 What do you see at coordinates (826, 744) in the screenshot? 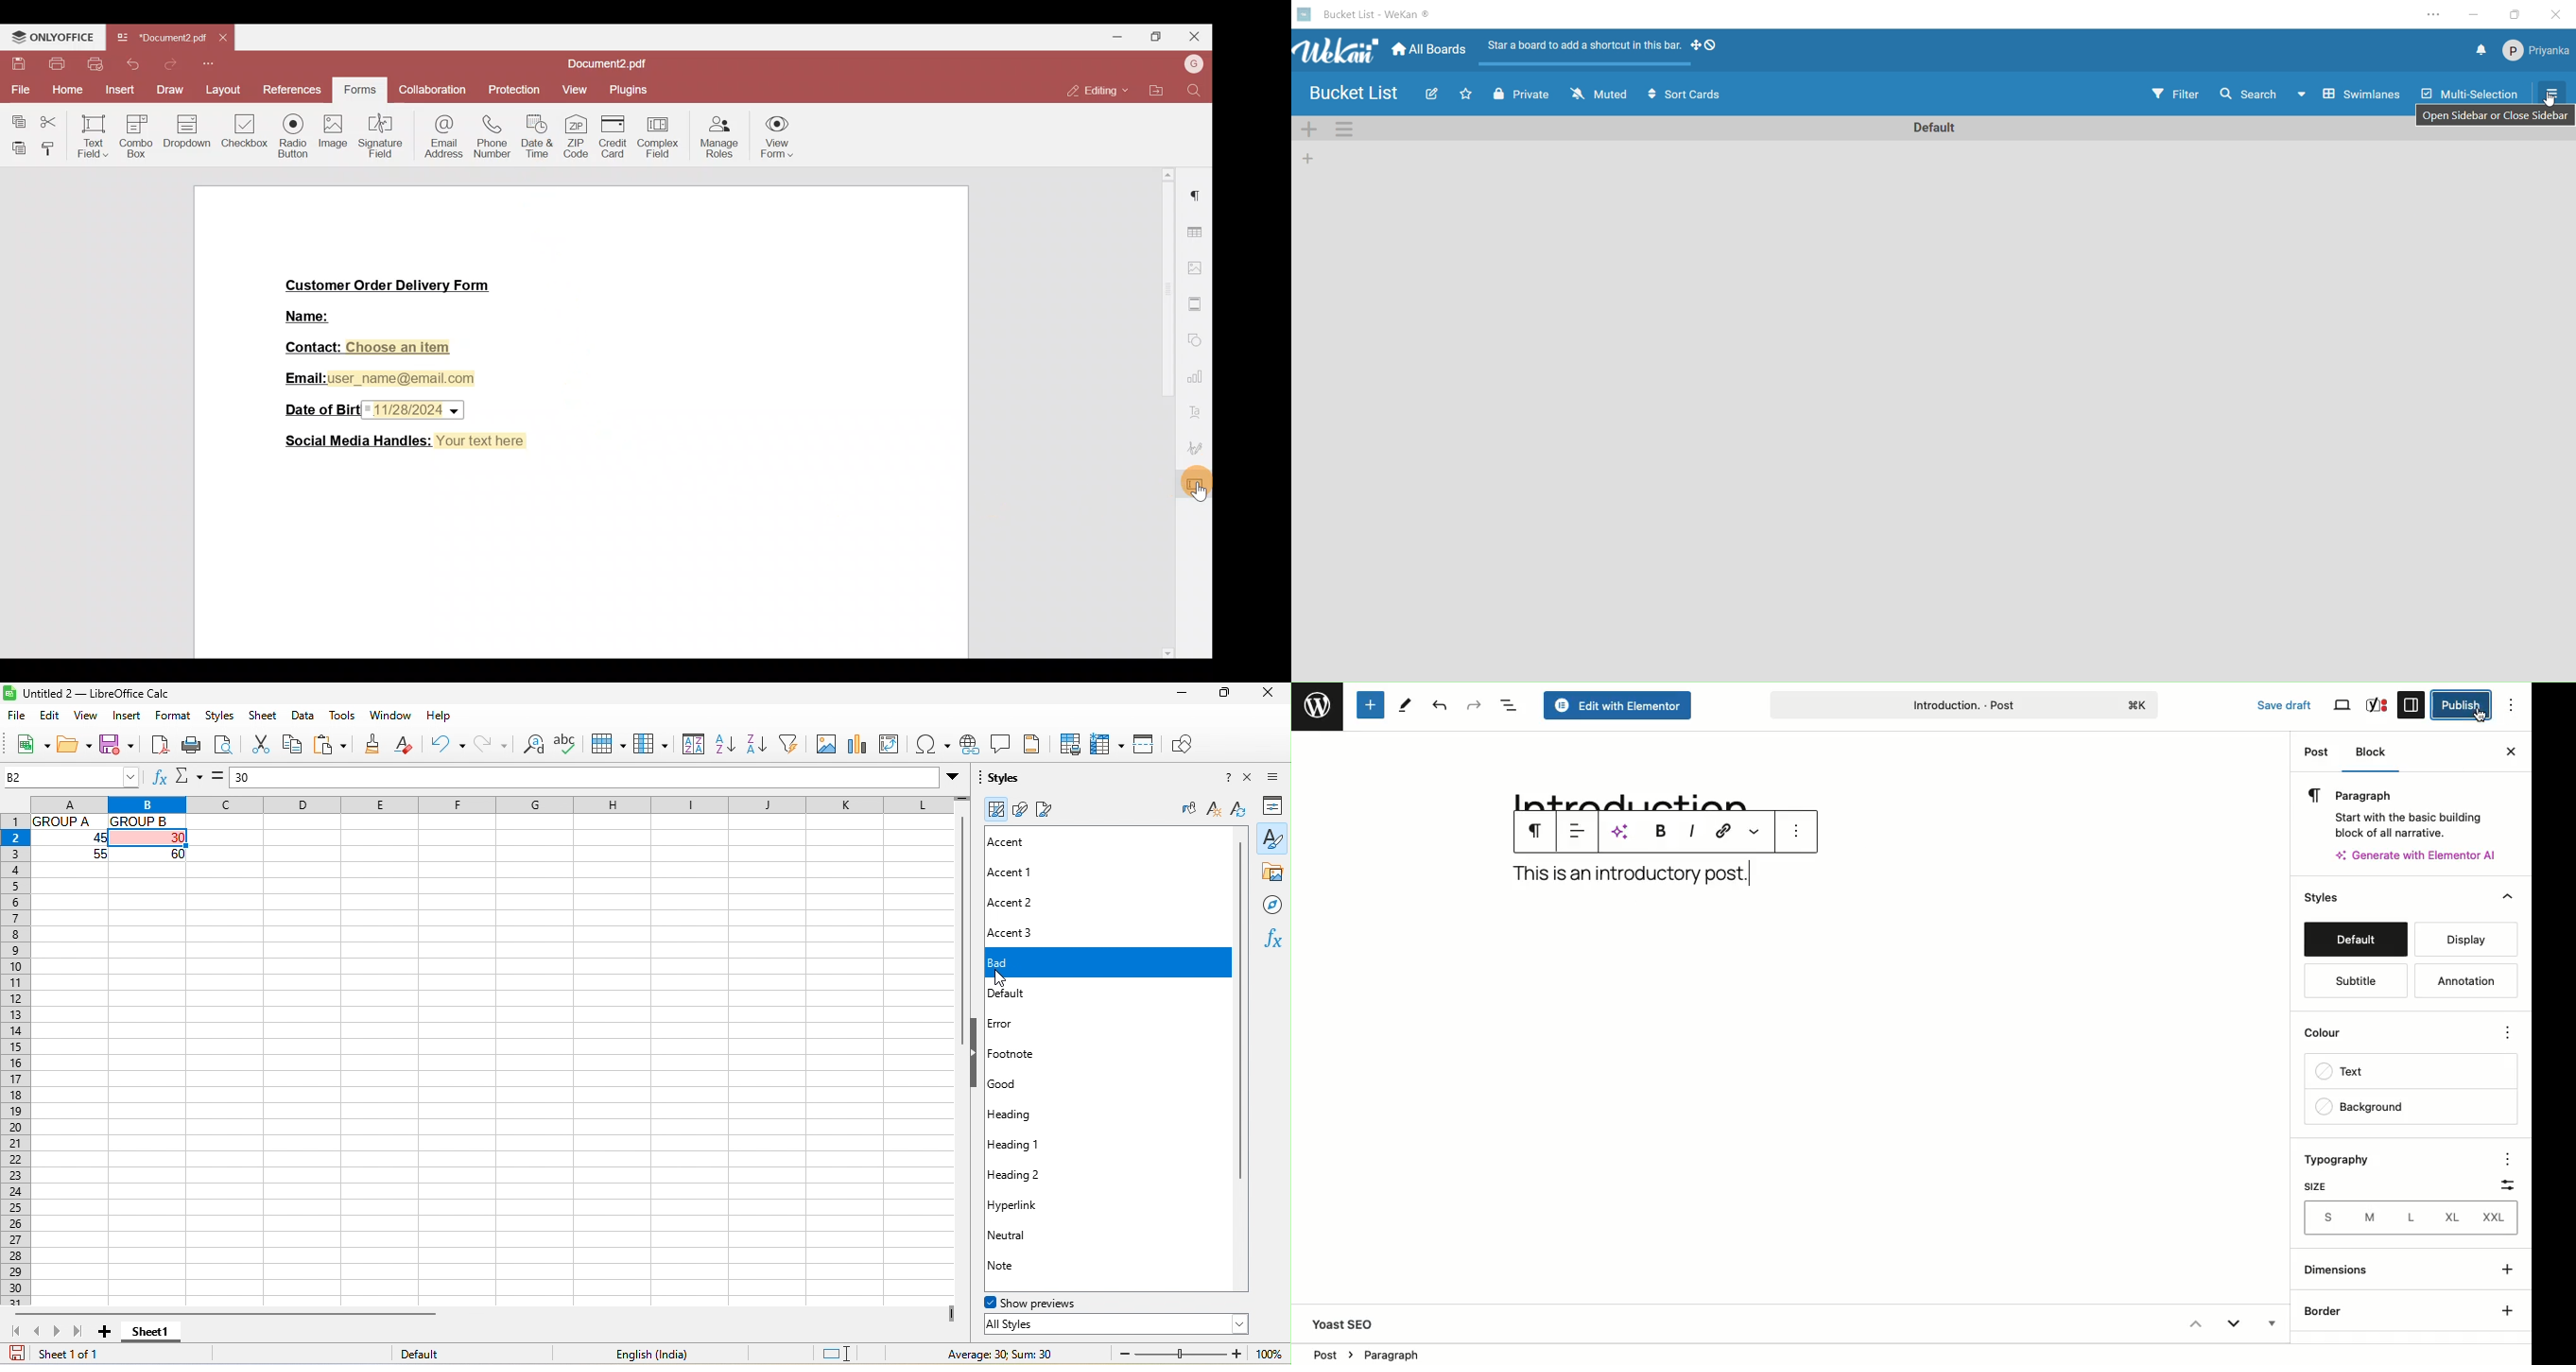
I see `image` at bounding box center [826, 744].